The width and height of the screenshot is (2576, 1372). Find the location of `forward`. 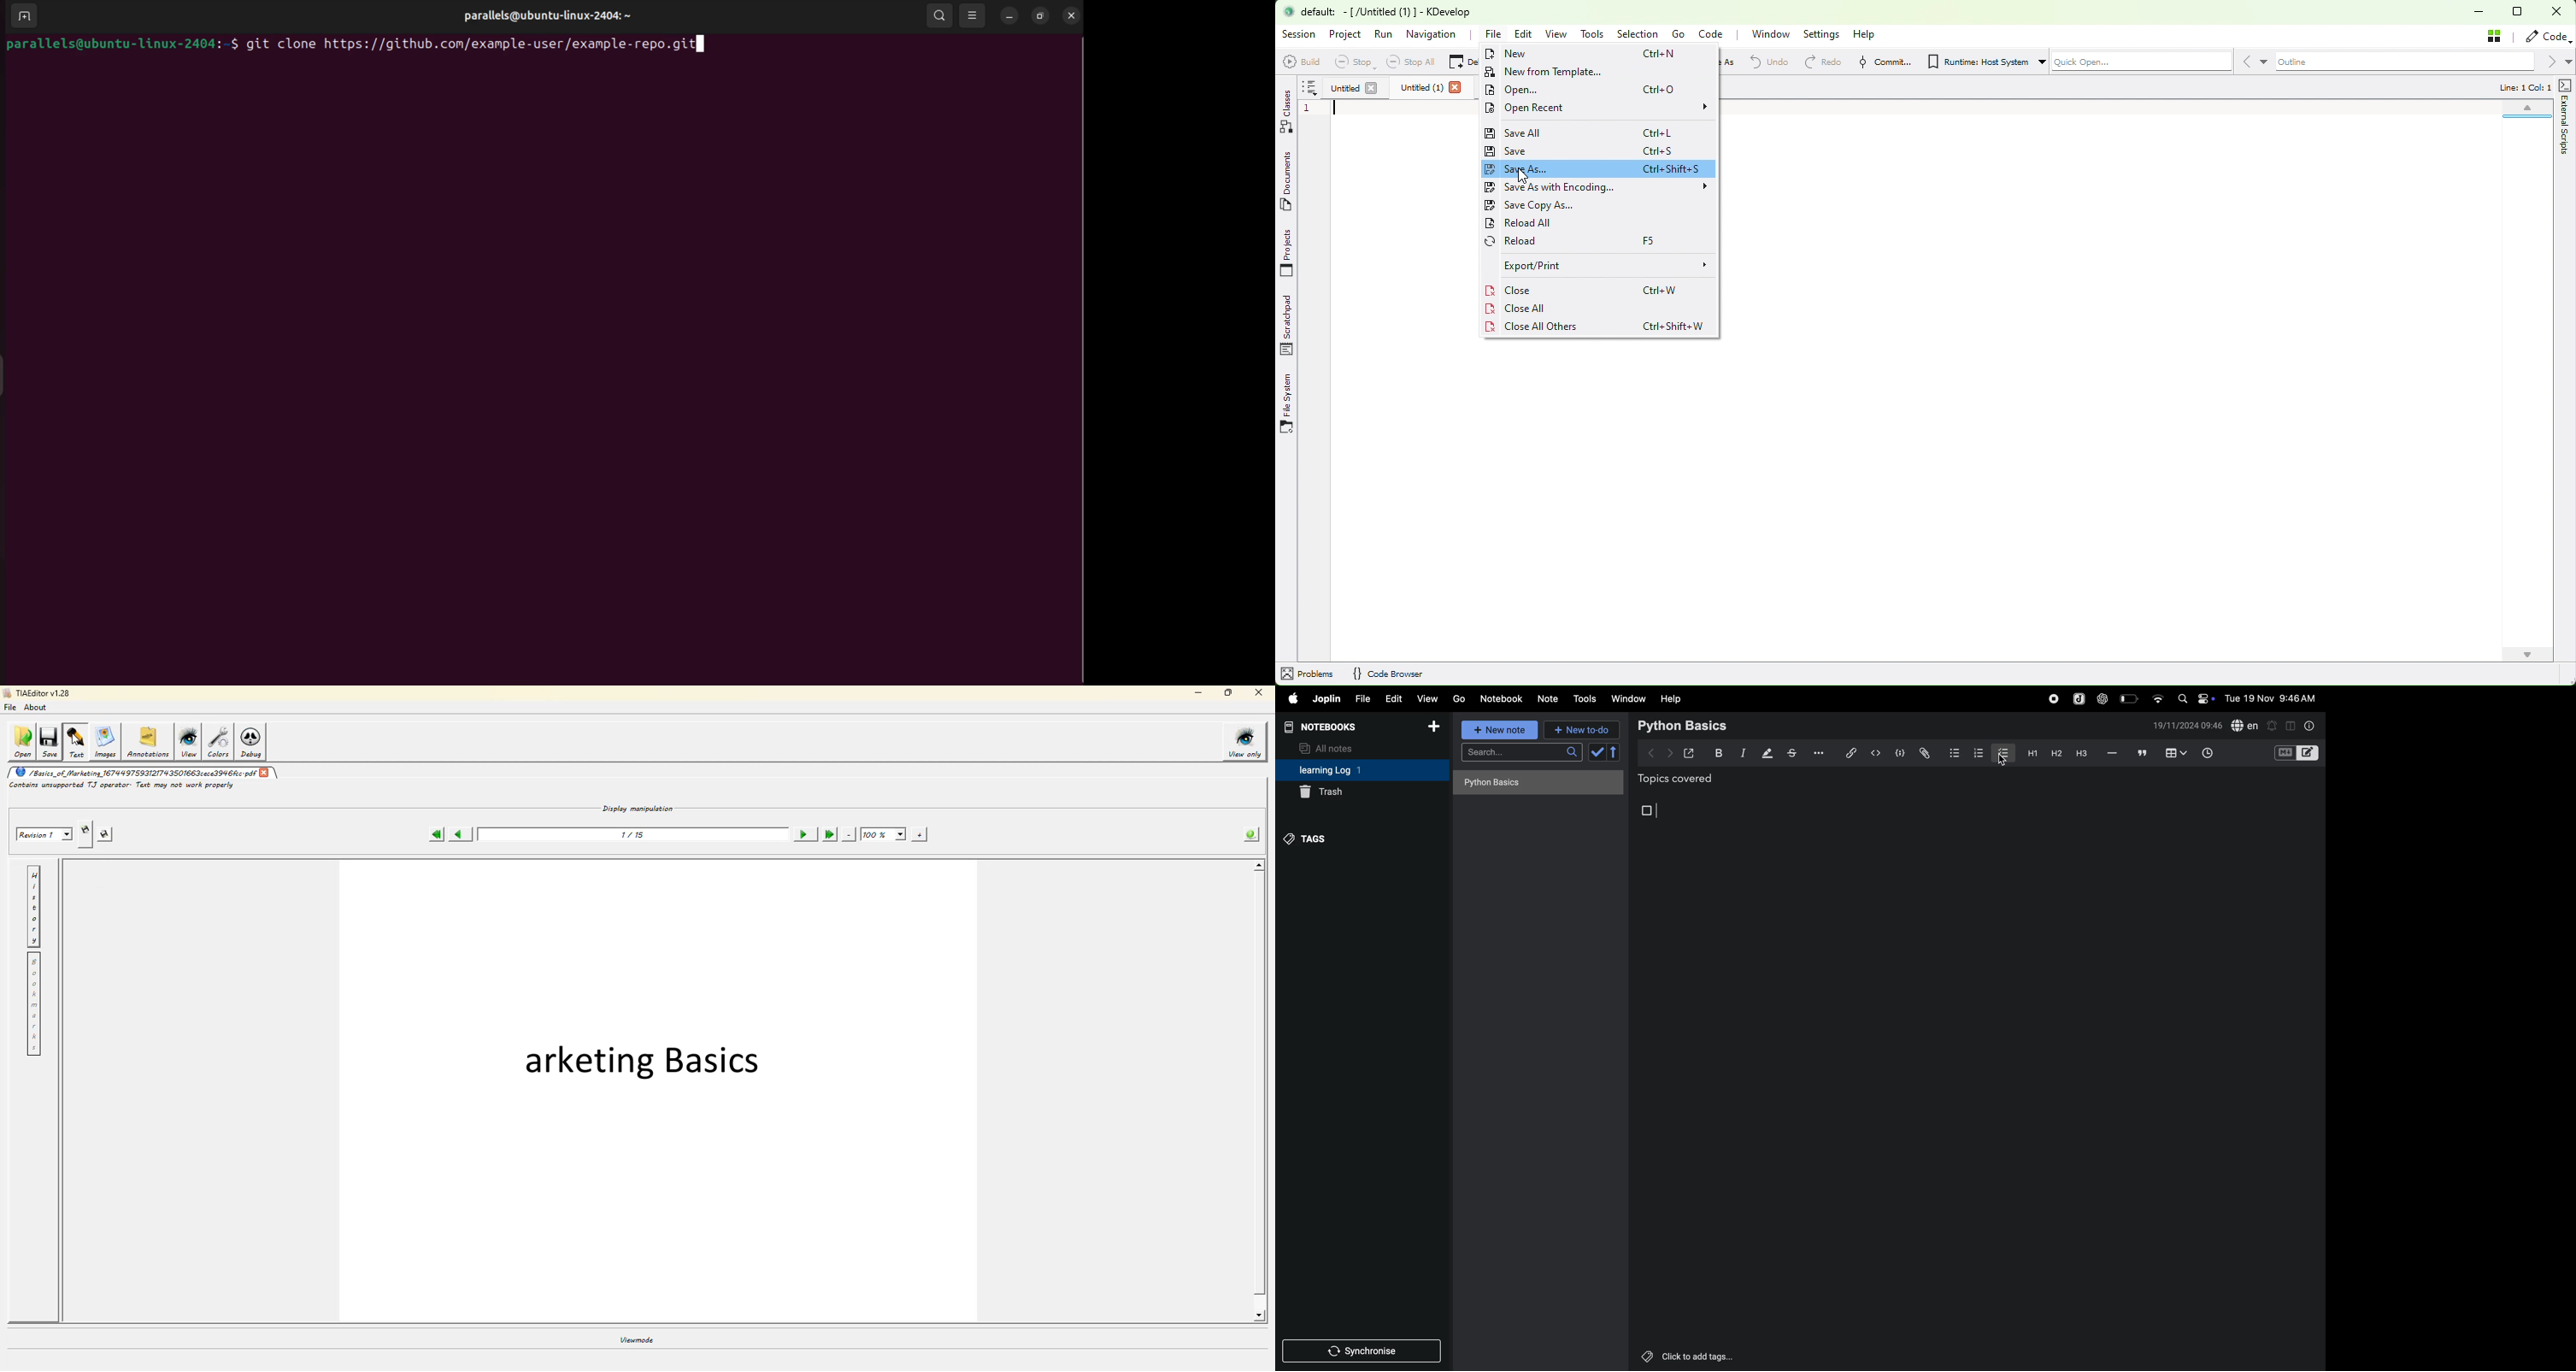

forward is located at coordinates (1670, 753).